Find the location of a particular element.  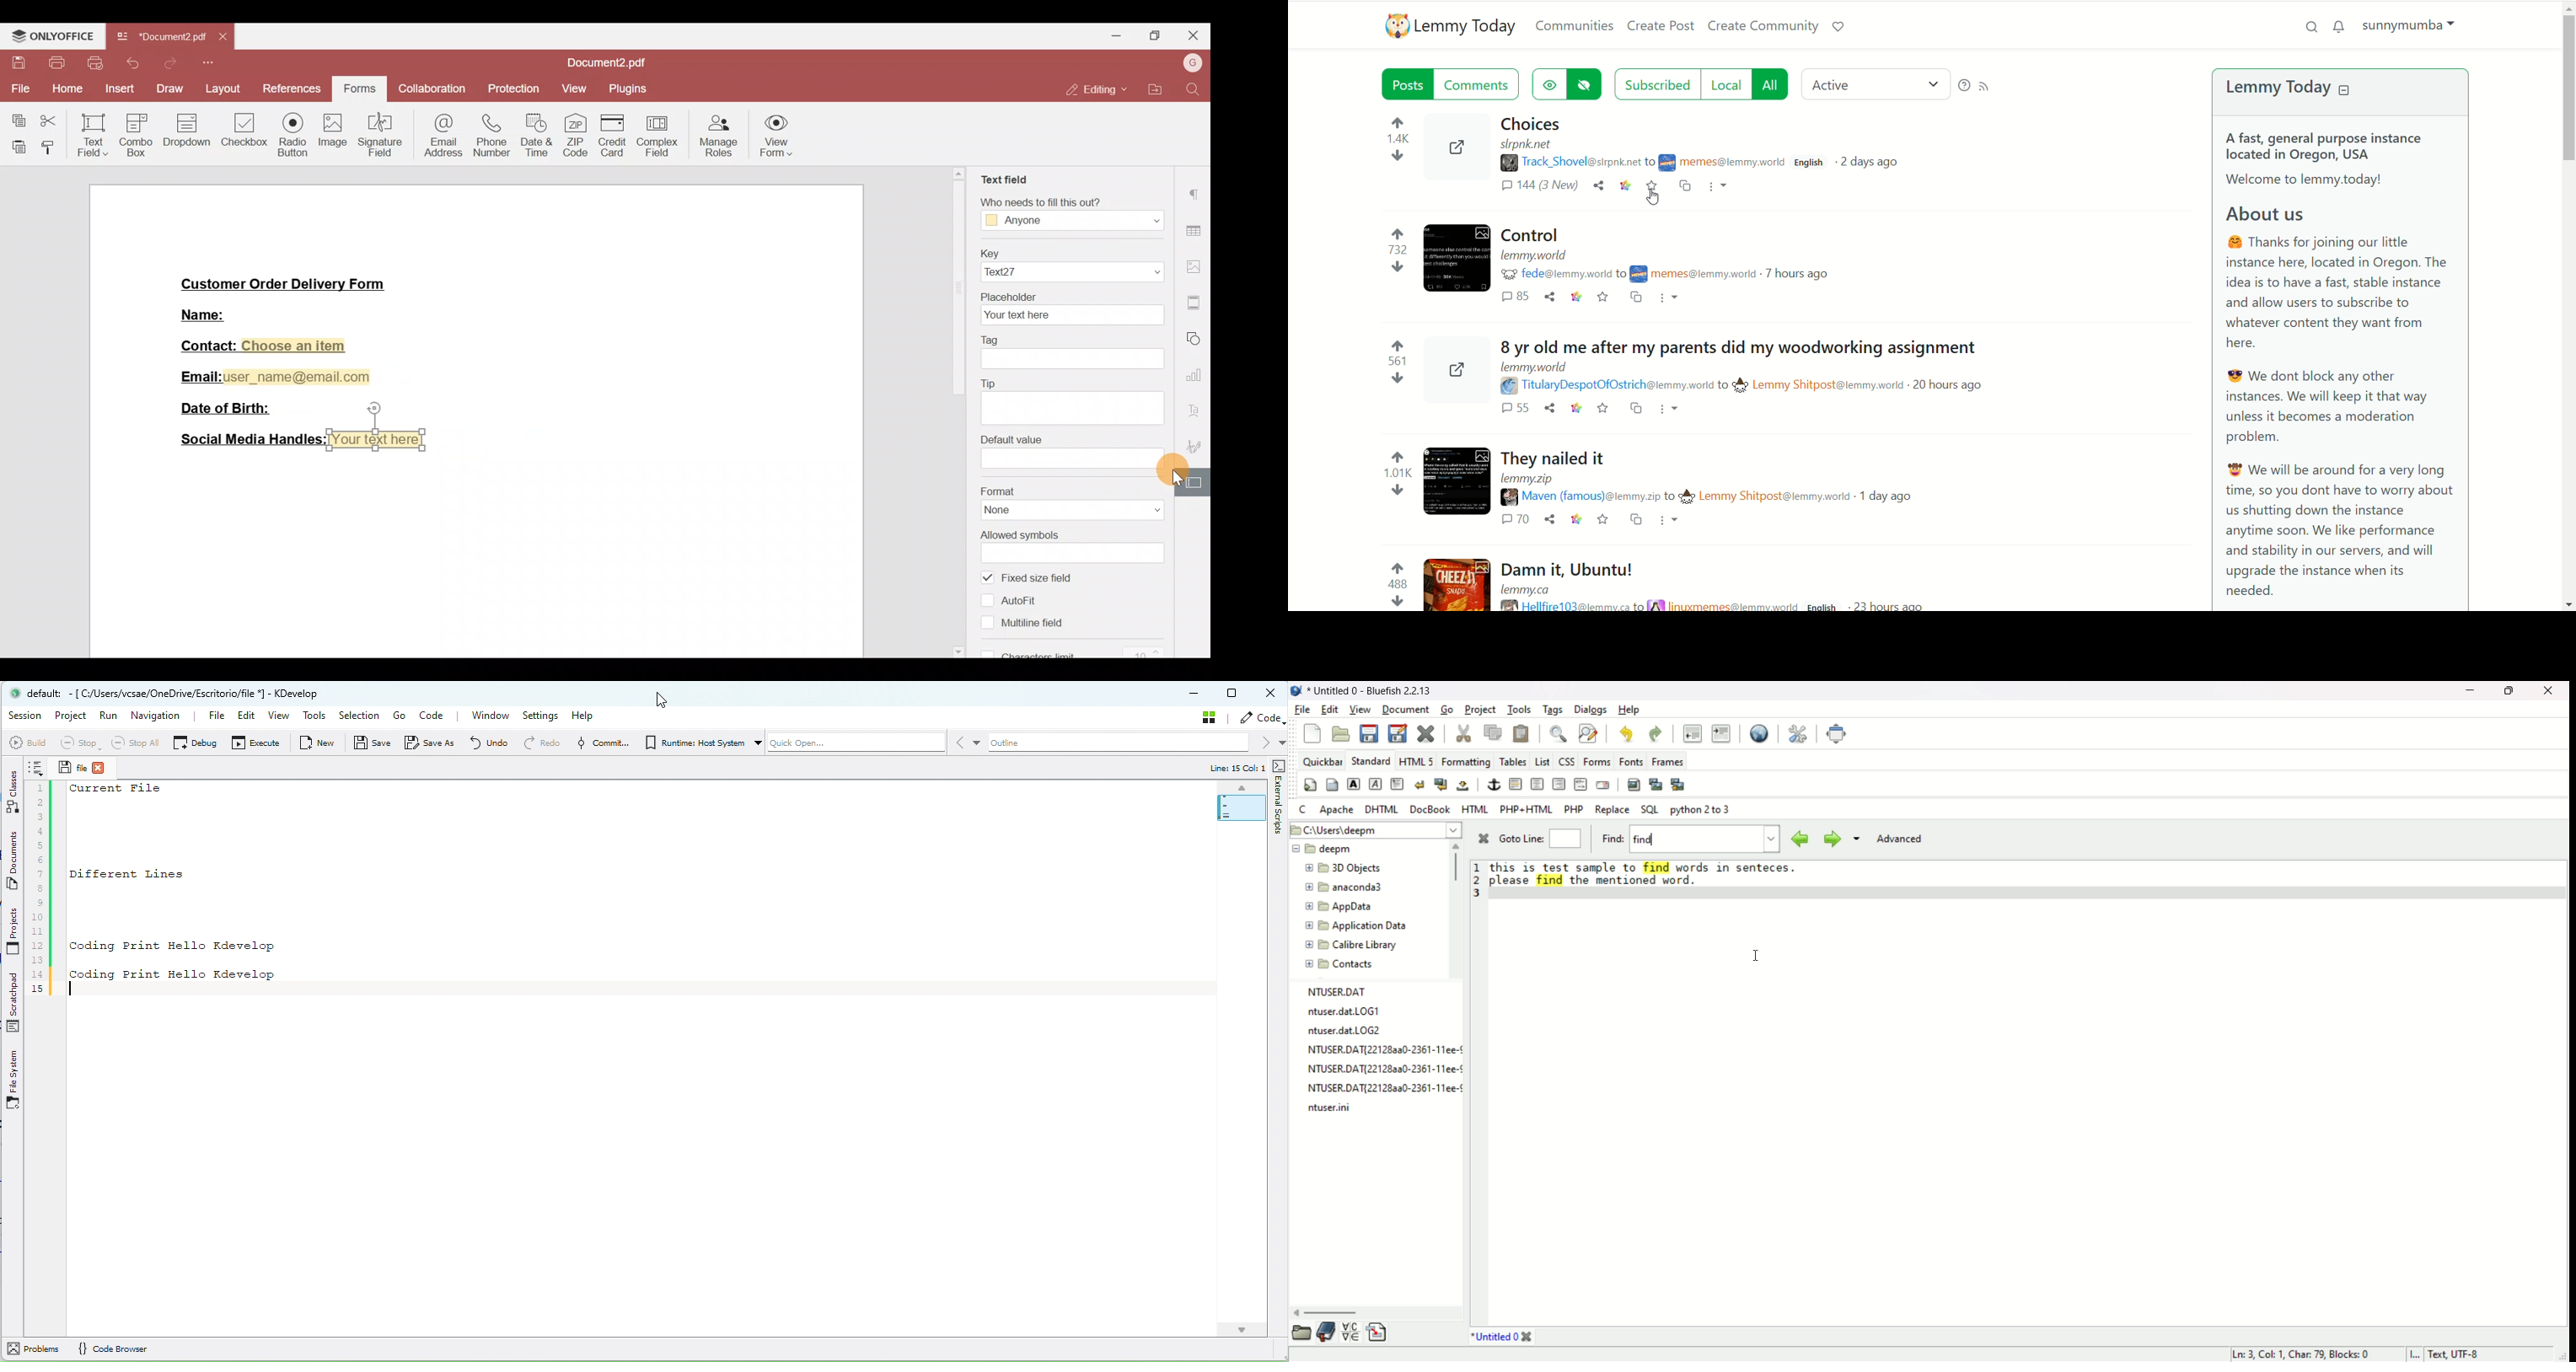

Protection is located at coordinates (511, 90).